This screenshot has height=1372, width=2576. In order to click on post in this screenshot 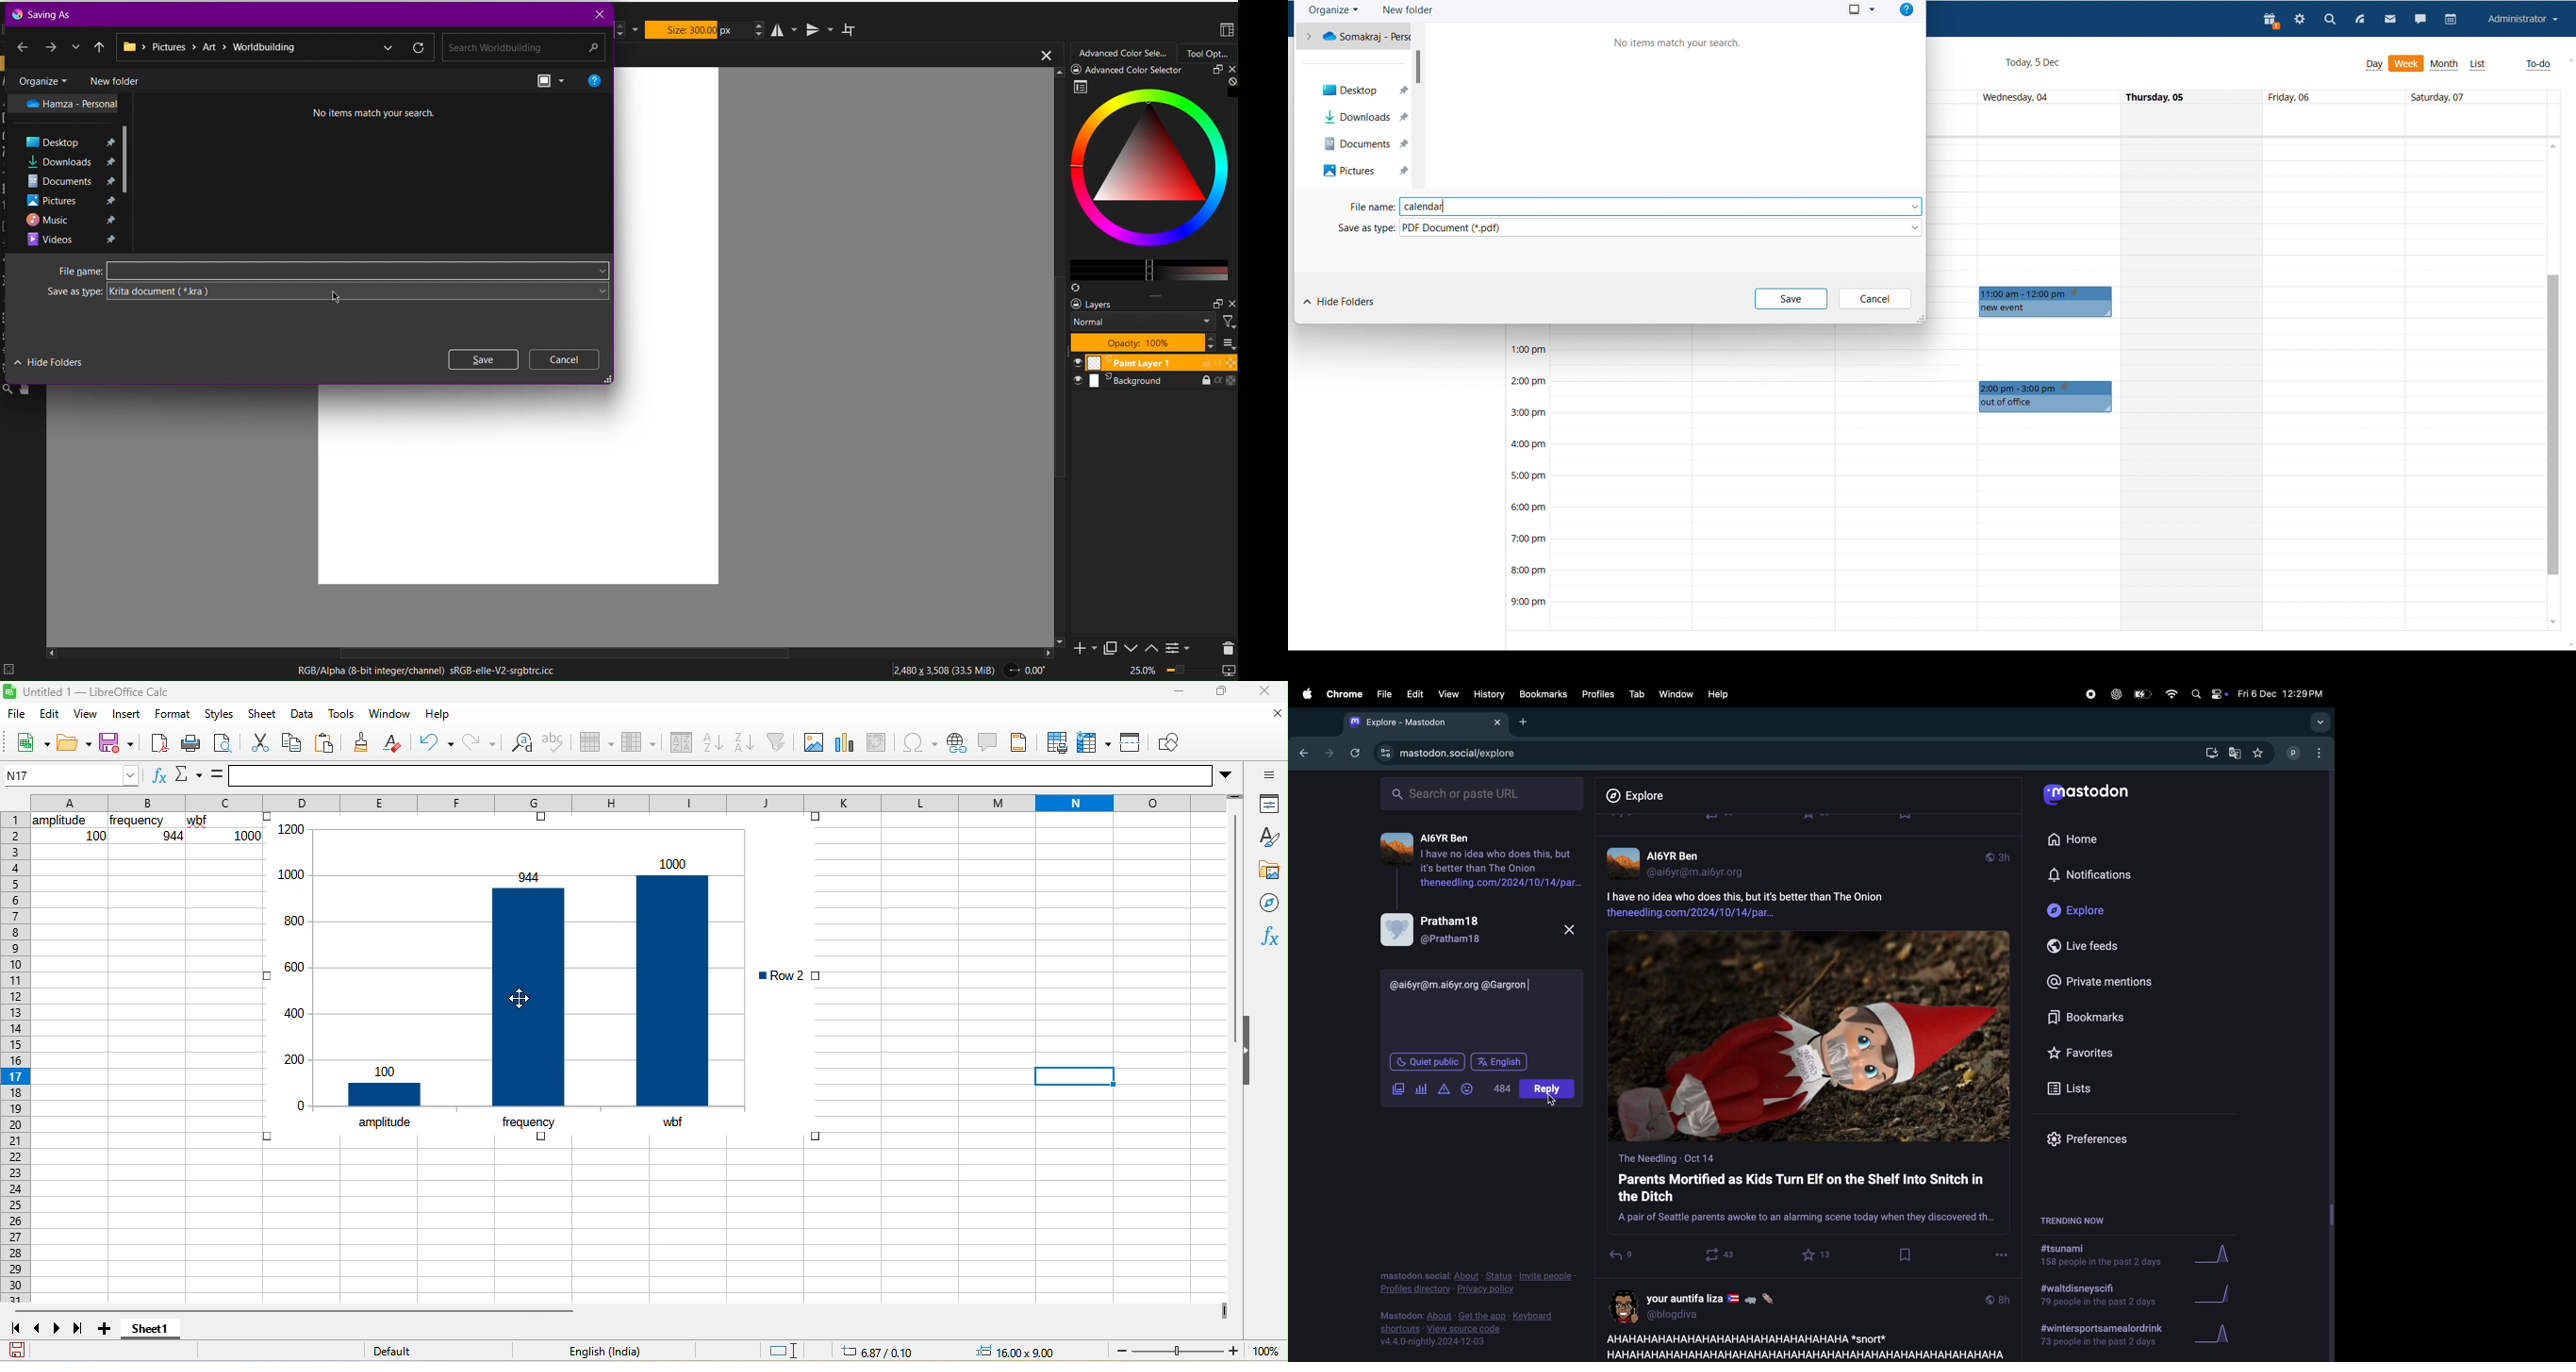, I will do `click(1802, 1346)`.